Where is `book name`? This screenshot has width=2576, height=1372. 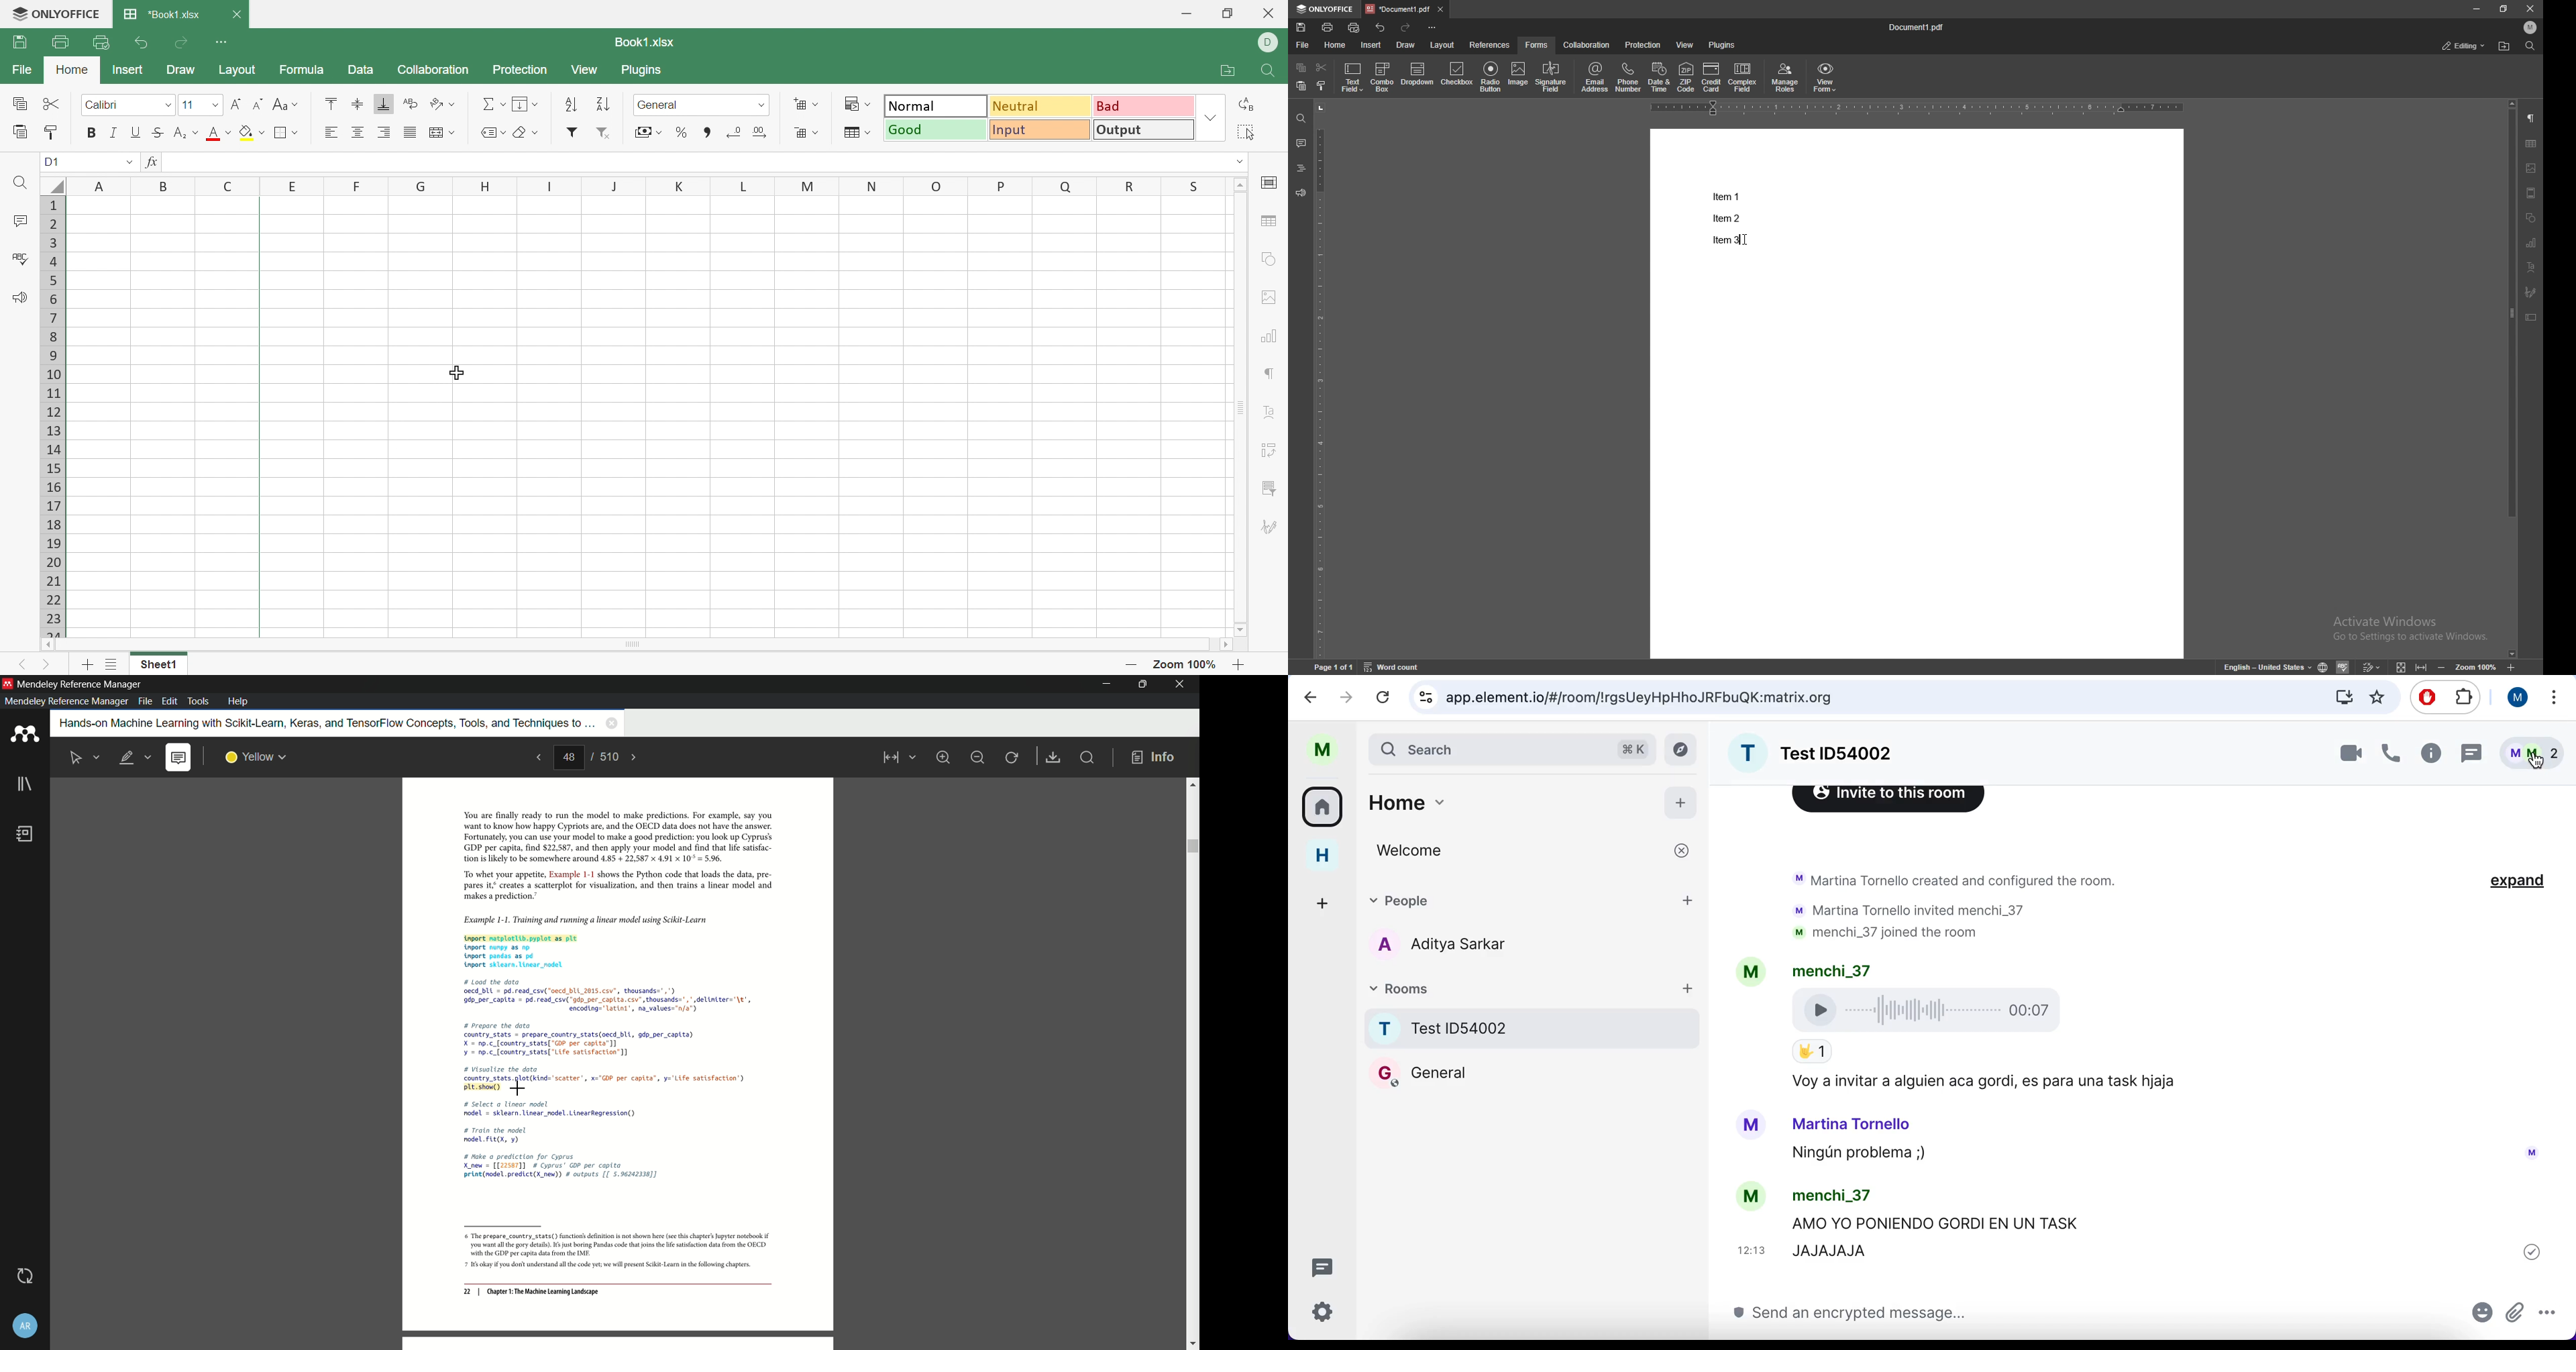
book name is located at coordinates (325, 724).